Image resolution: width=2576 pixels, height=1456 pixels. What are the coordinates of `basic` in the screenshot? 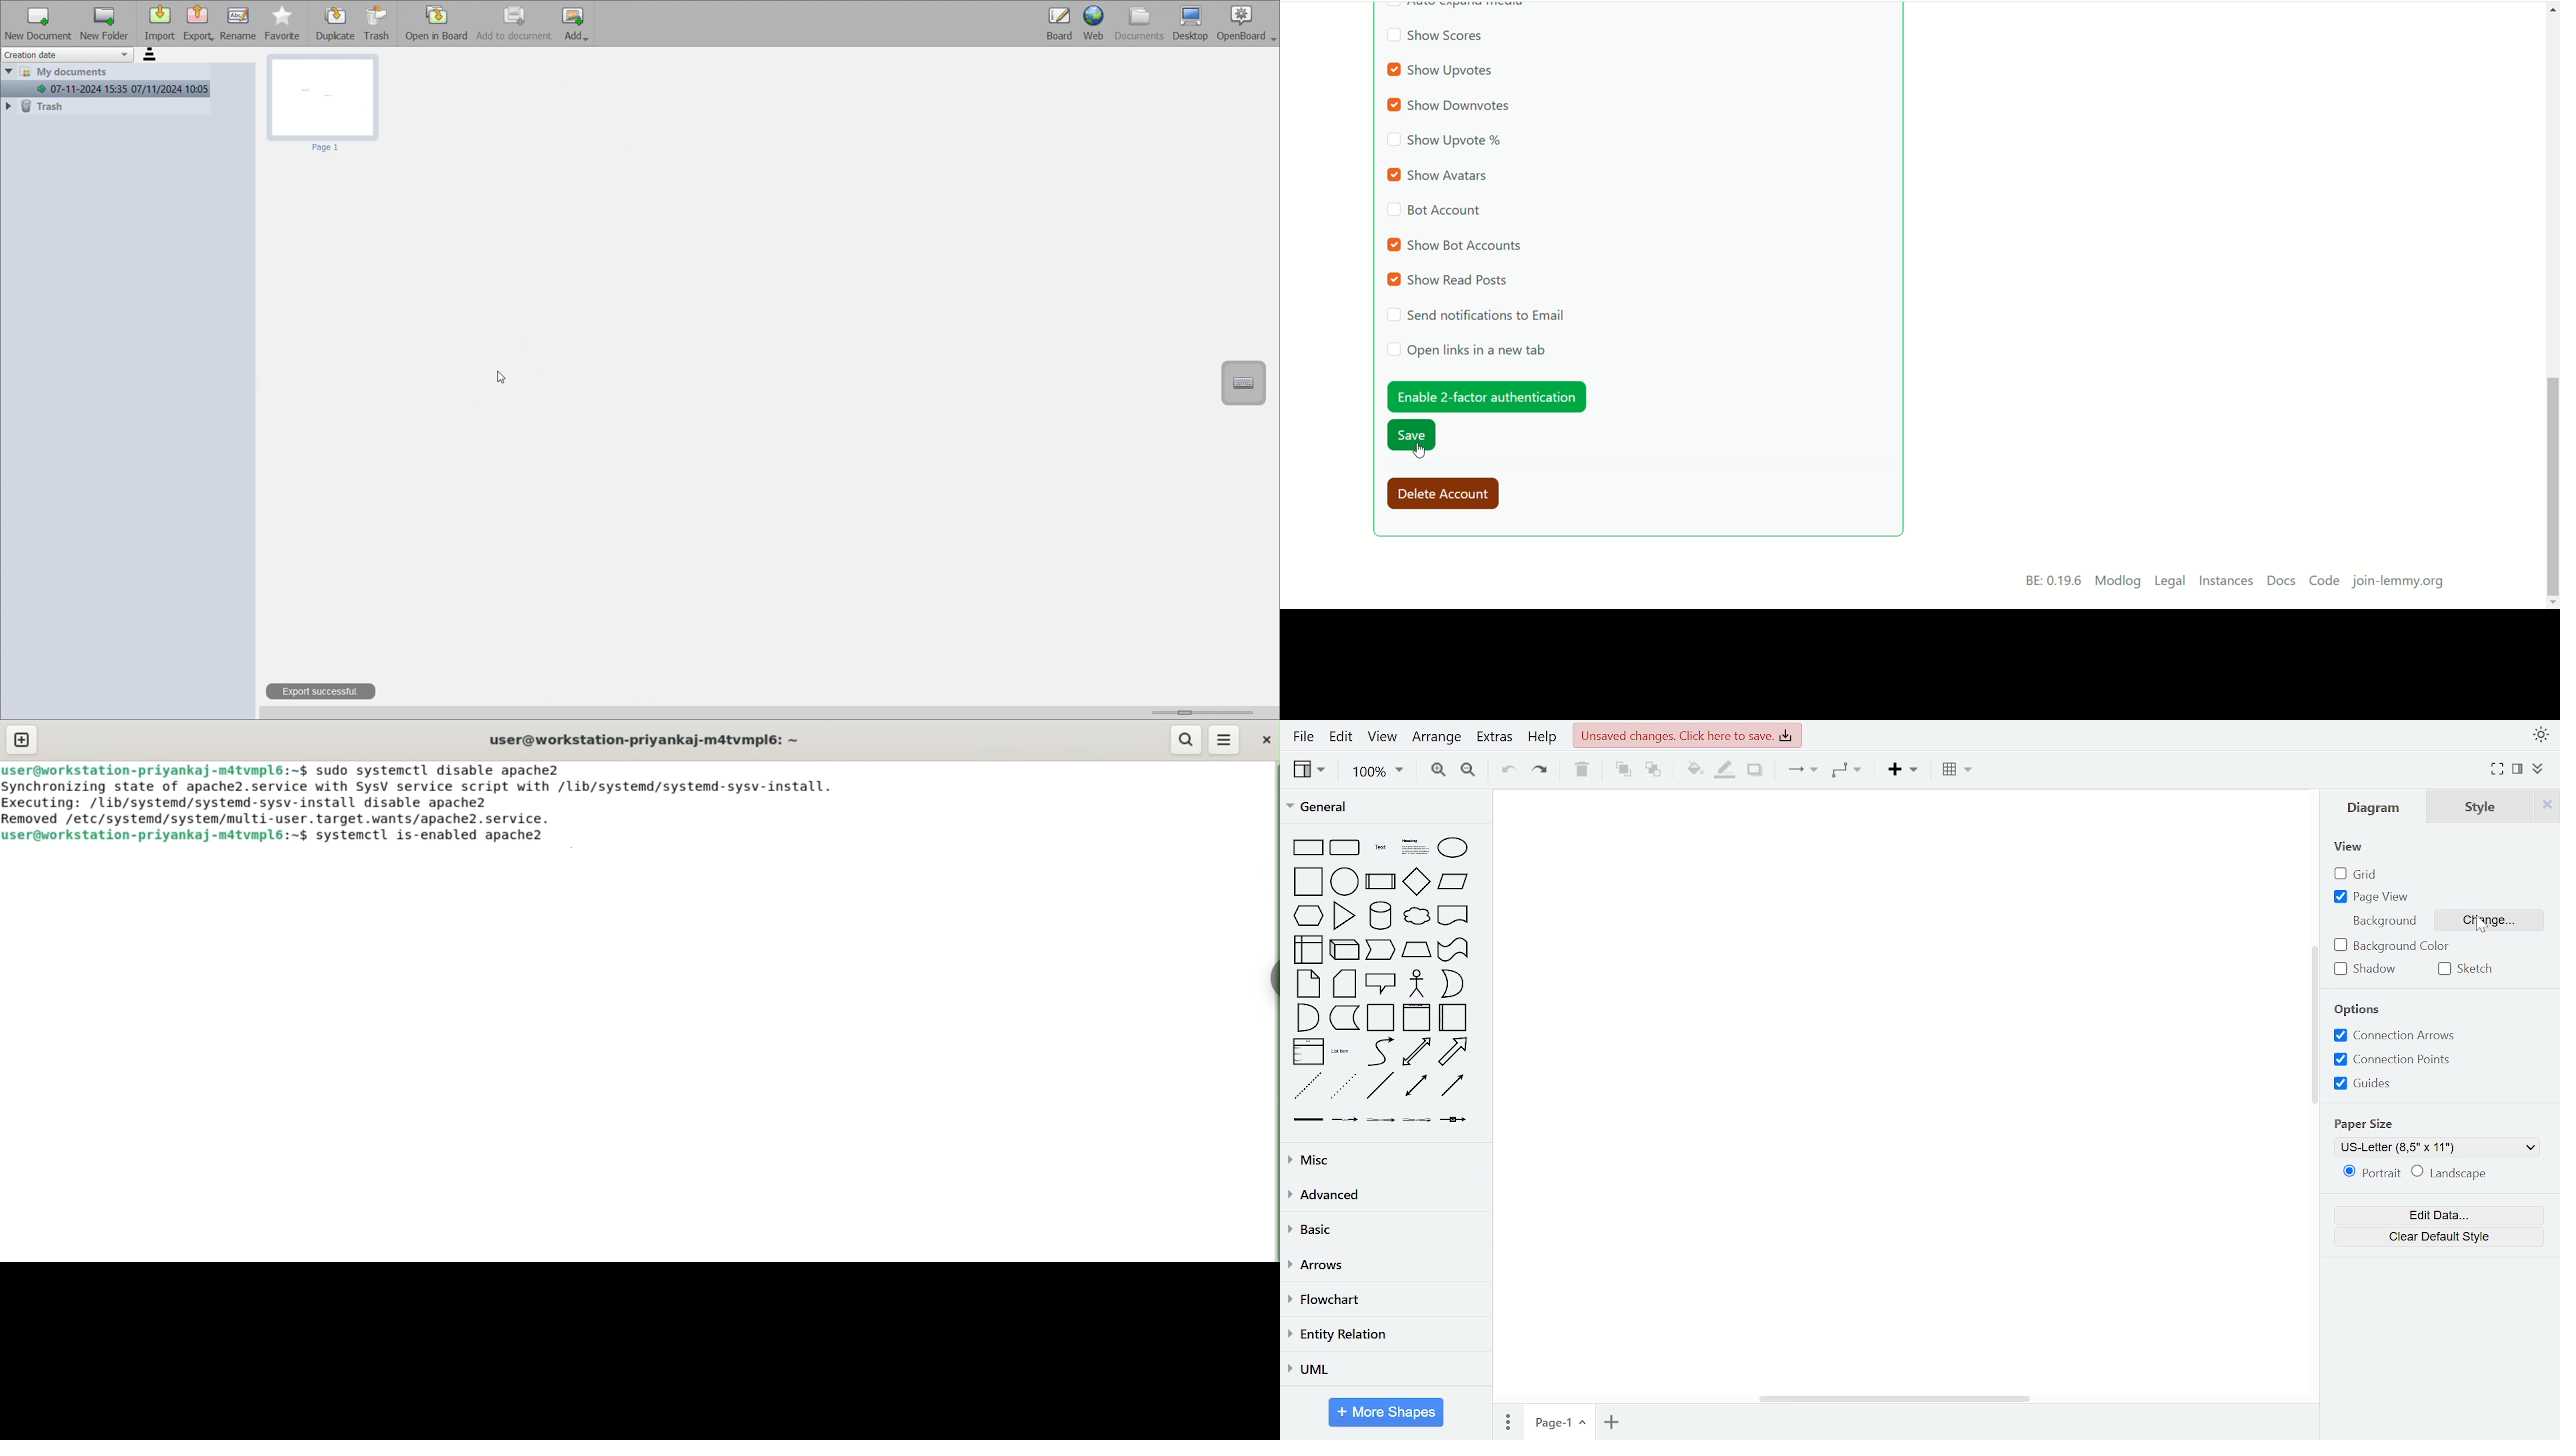 It's located at (1385, 1230).